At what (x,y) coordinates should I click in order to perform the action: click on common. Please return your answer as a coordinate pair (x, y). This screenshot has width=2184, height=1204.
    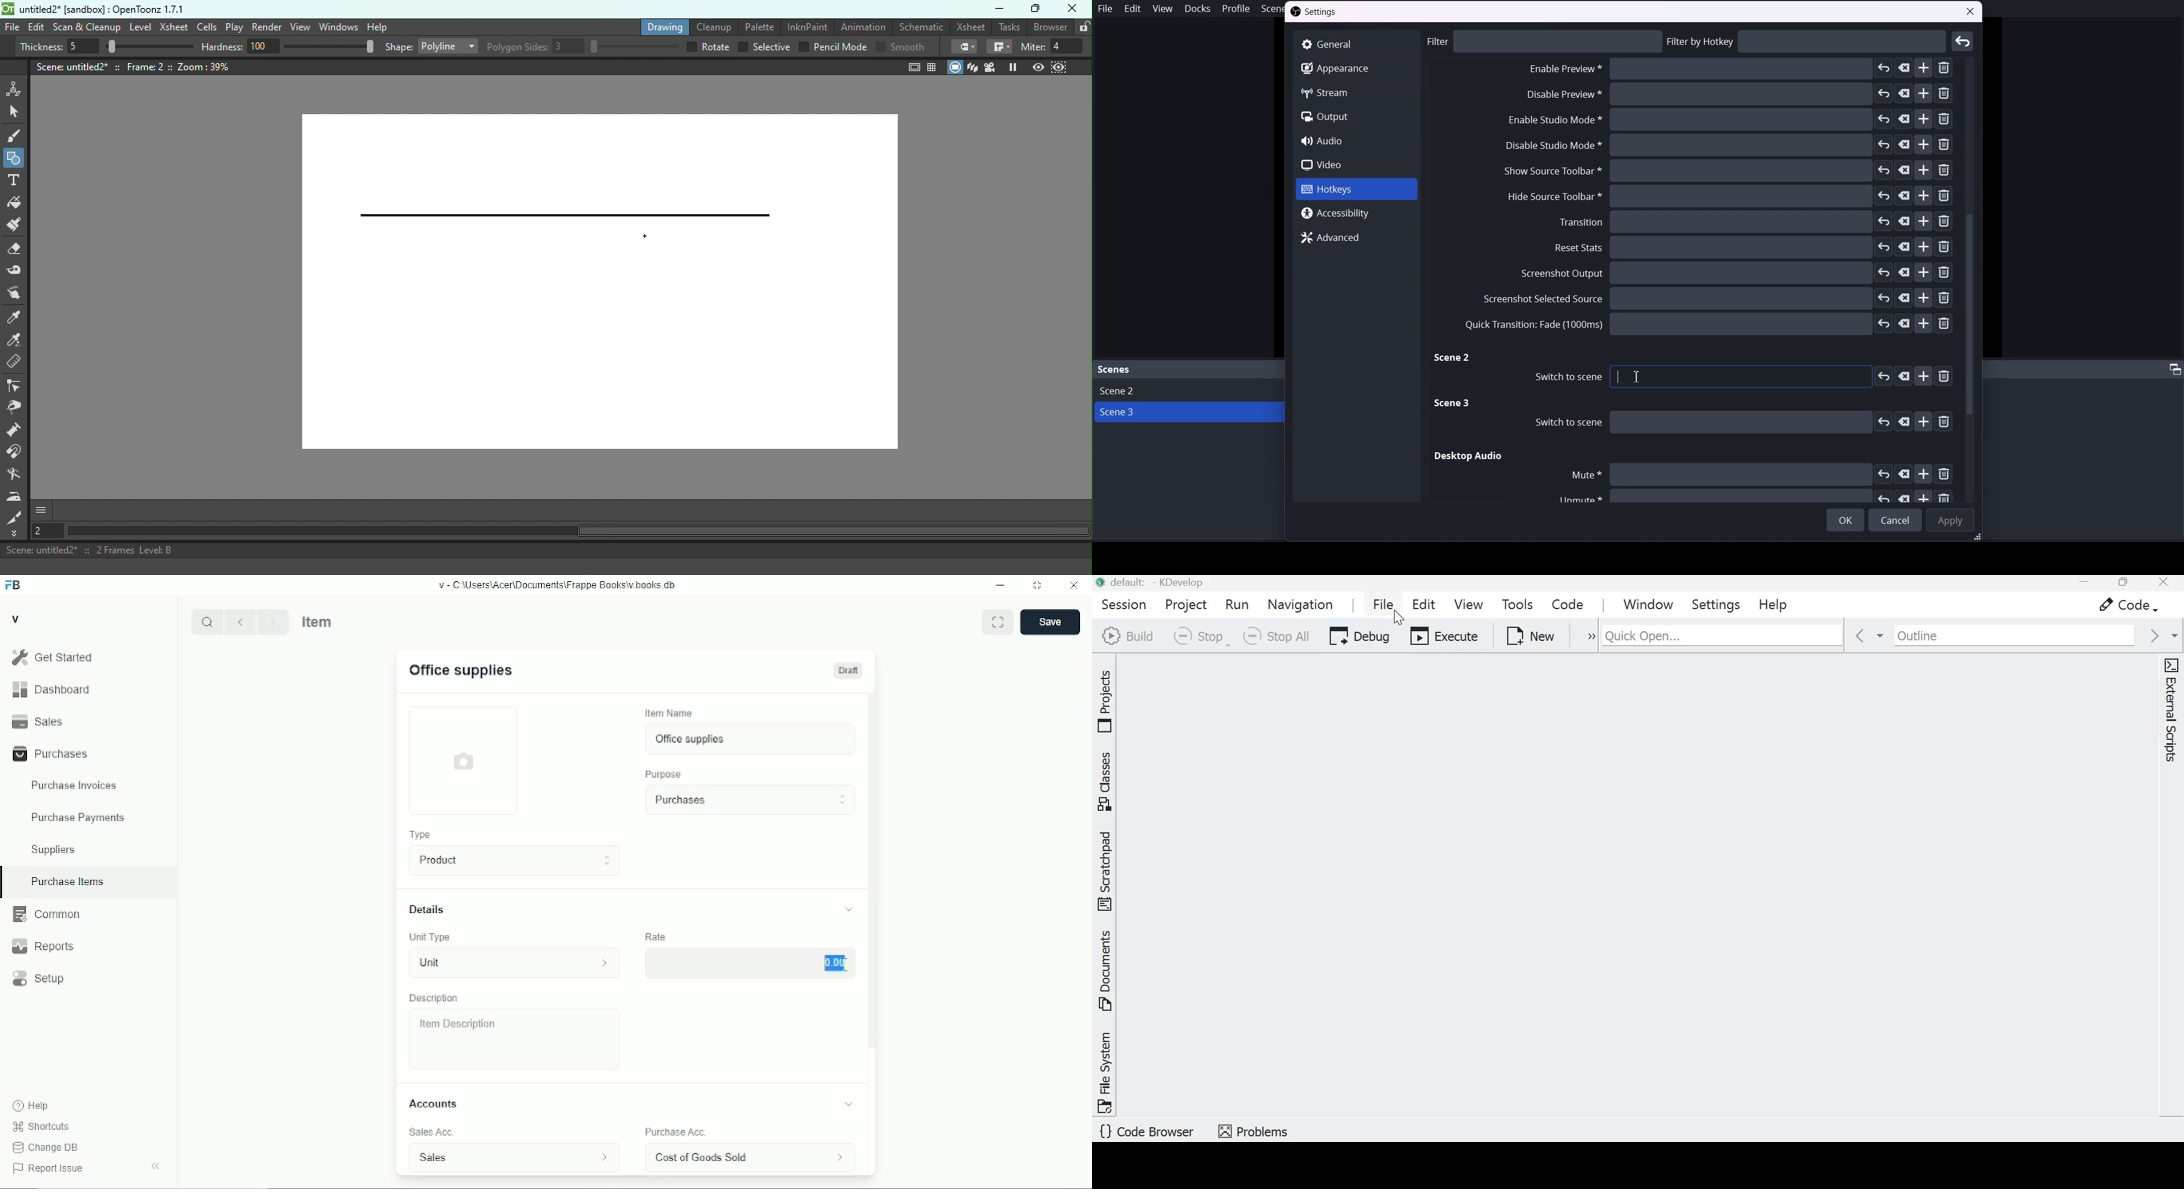
    Looking at the image, I should click on (47, 914).